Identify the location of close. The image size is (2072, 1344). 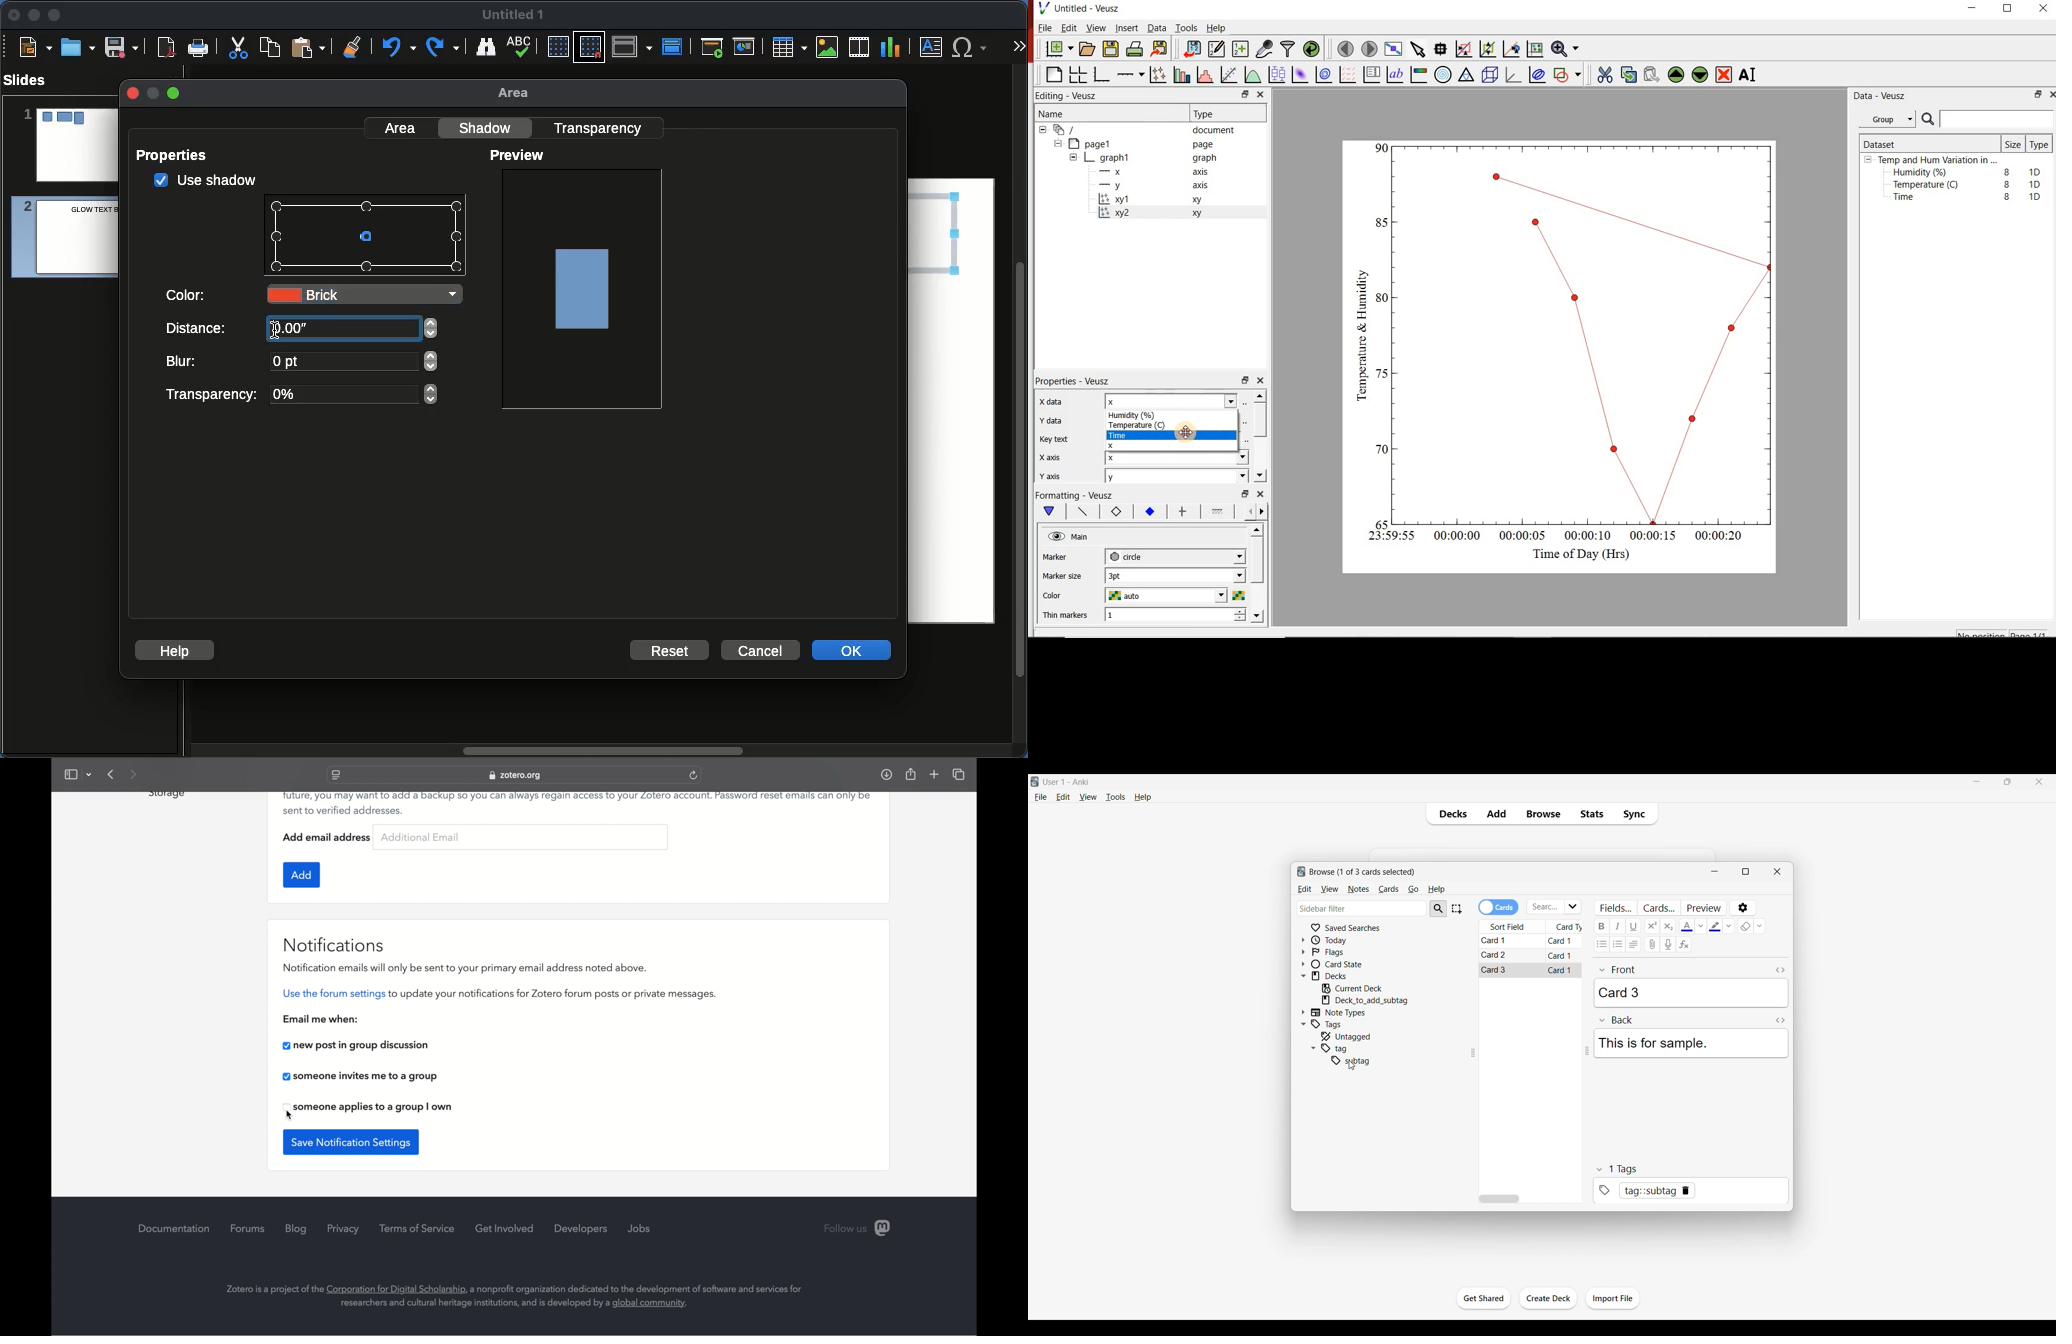
(2044, 9).